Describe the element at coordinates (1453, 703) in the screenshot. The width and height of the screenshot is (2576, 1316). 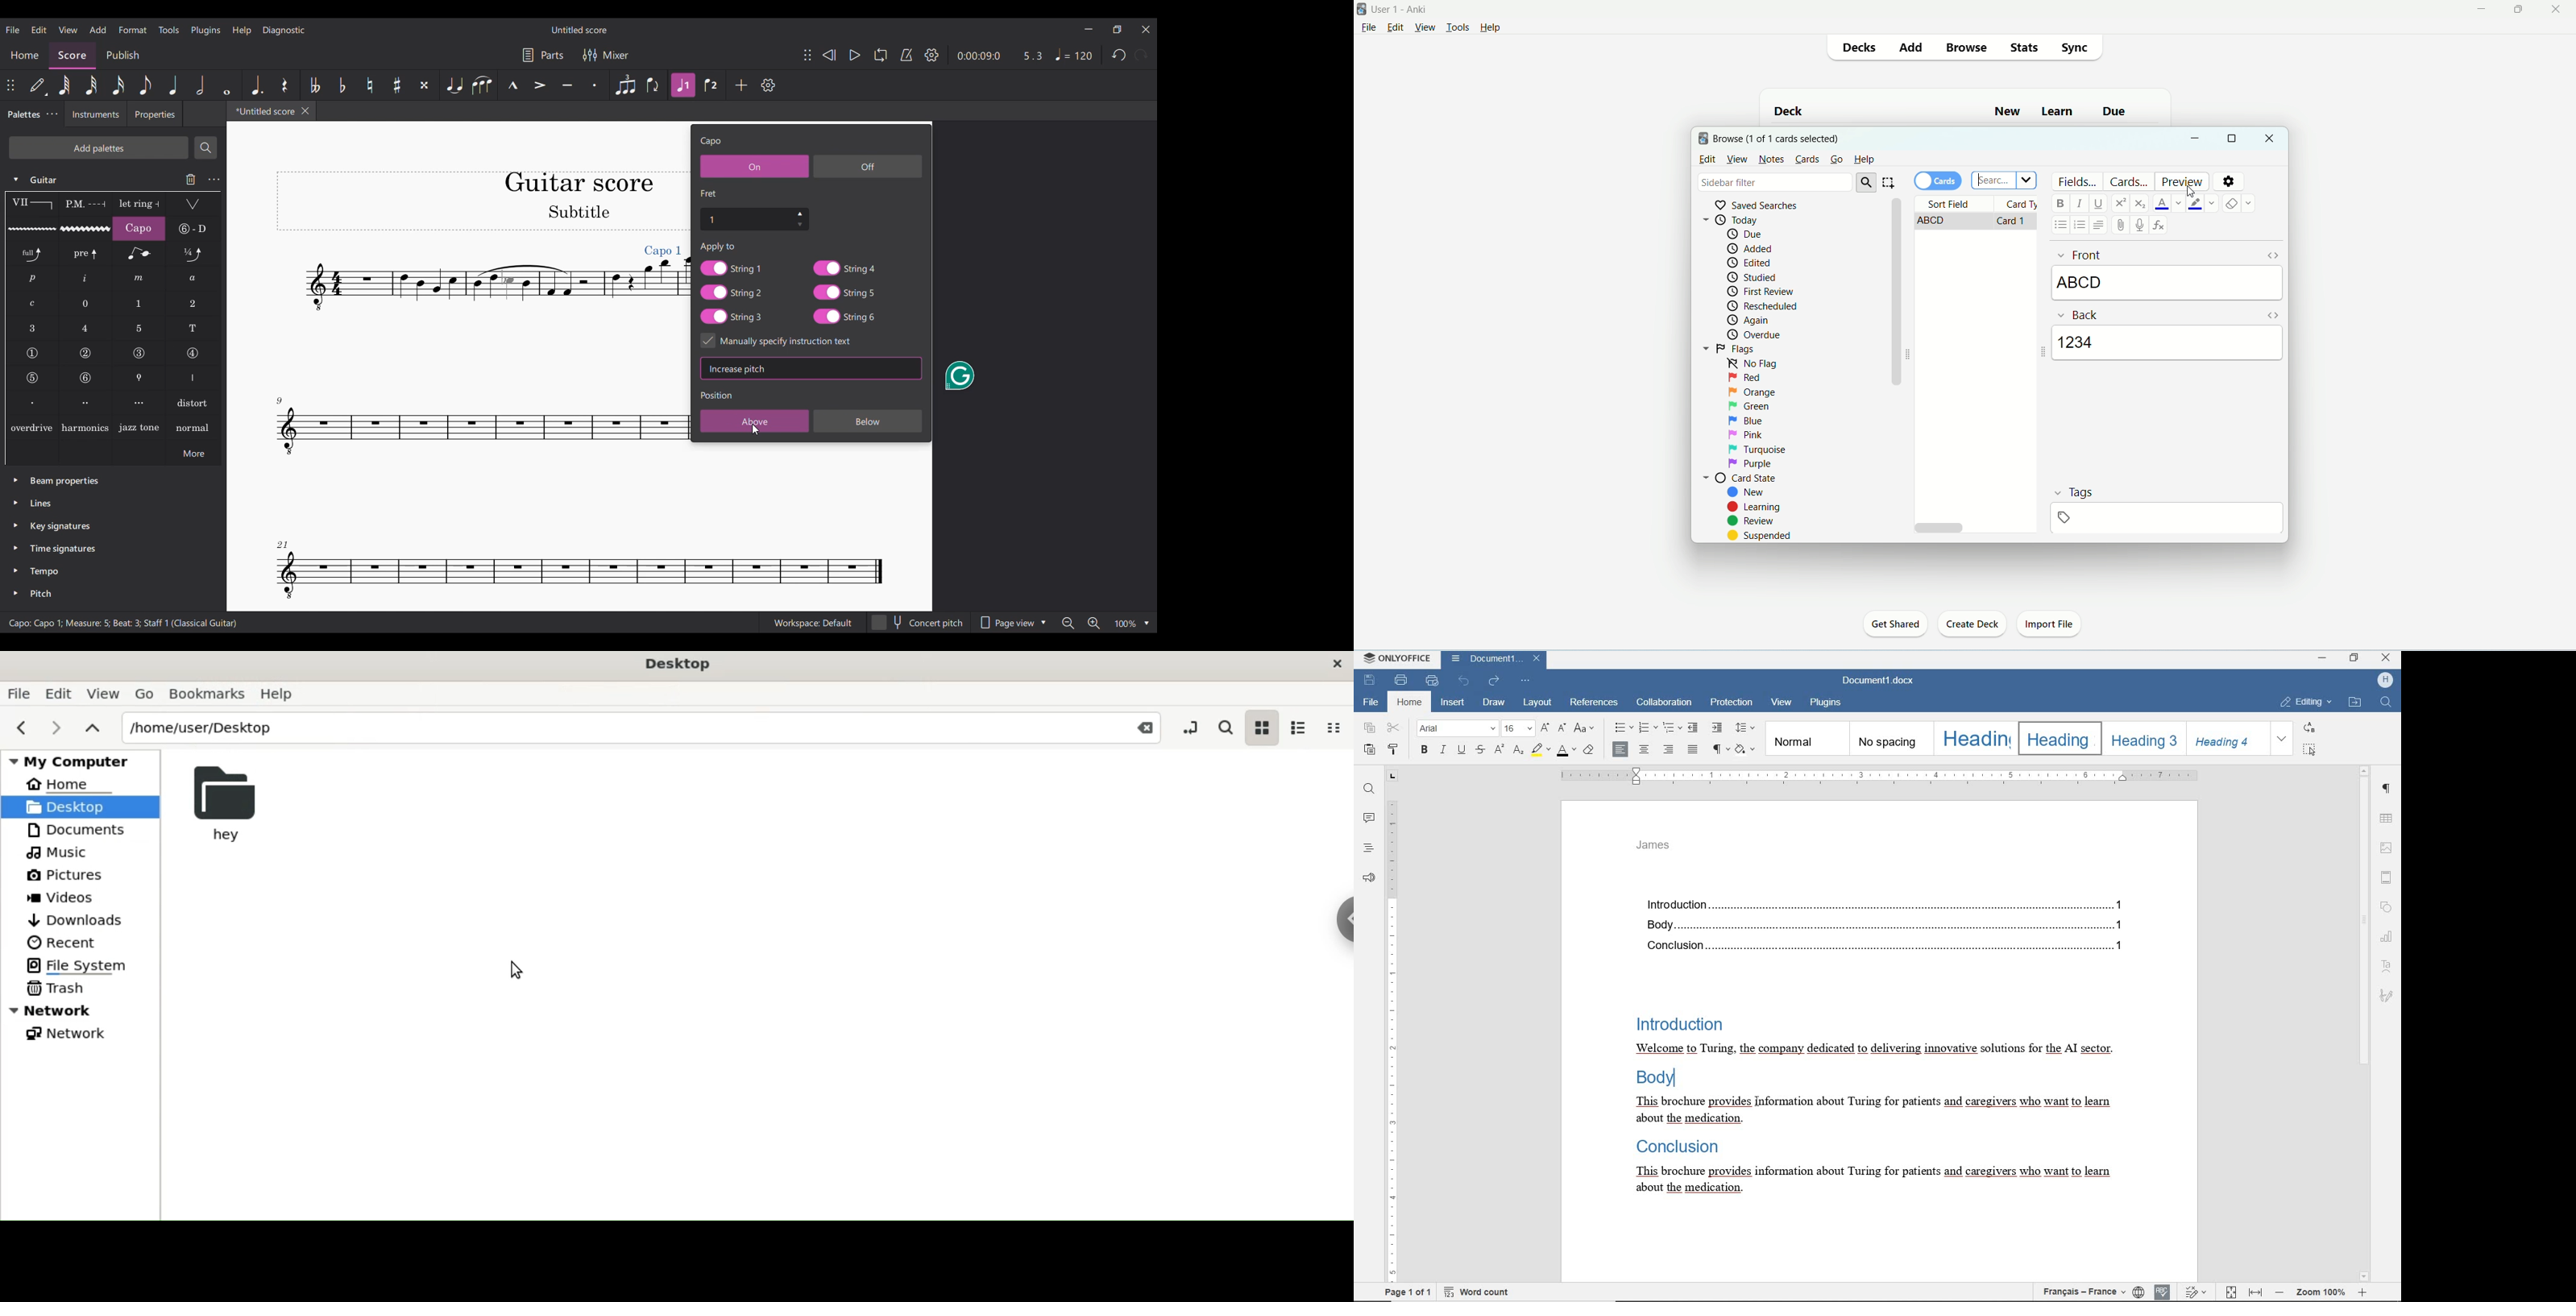
I see `INSERT` at that location.